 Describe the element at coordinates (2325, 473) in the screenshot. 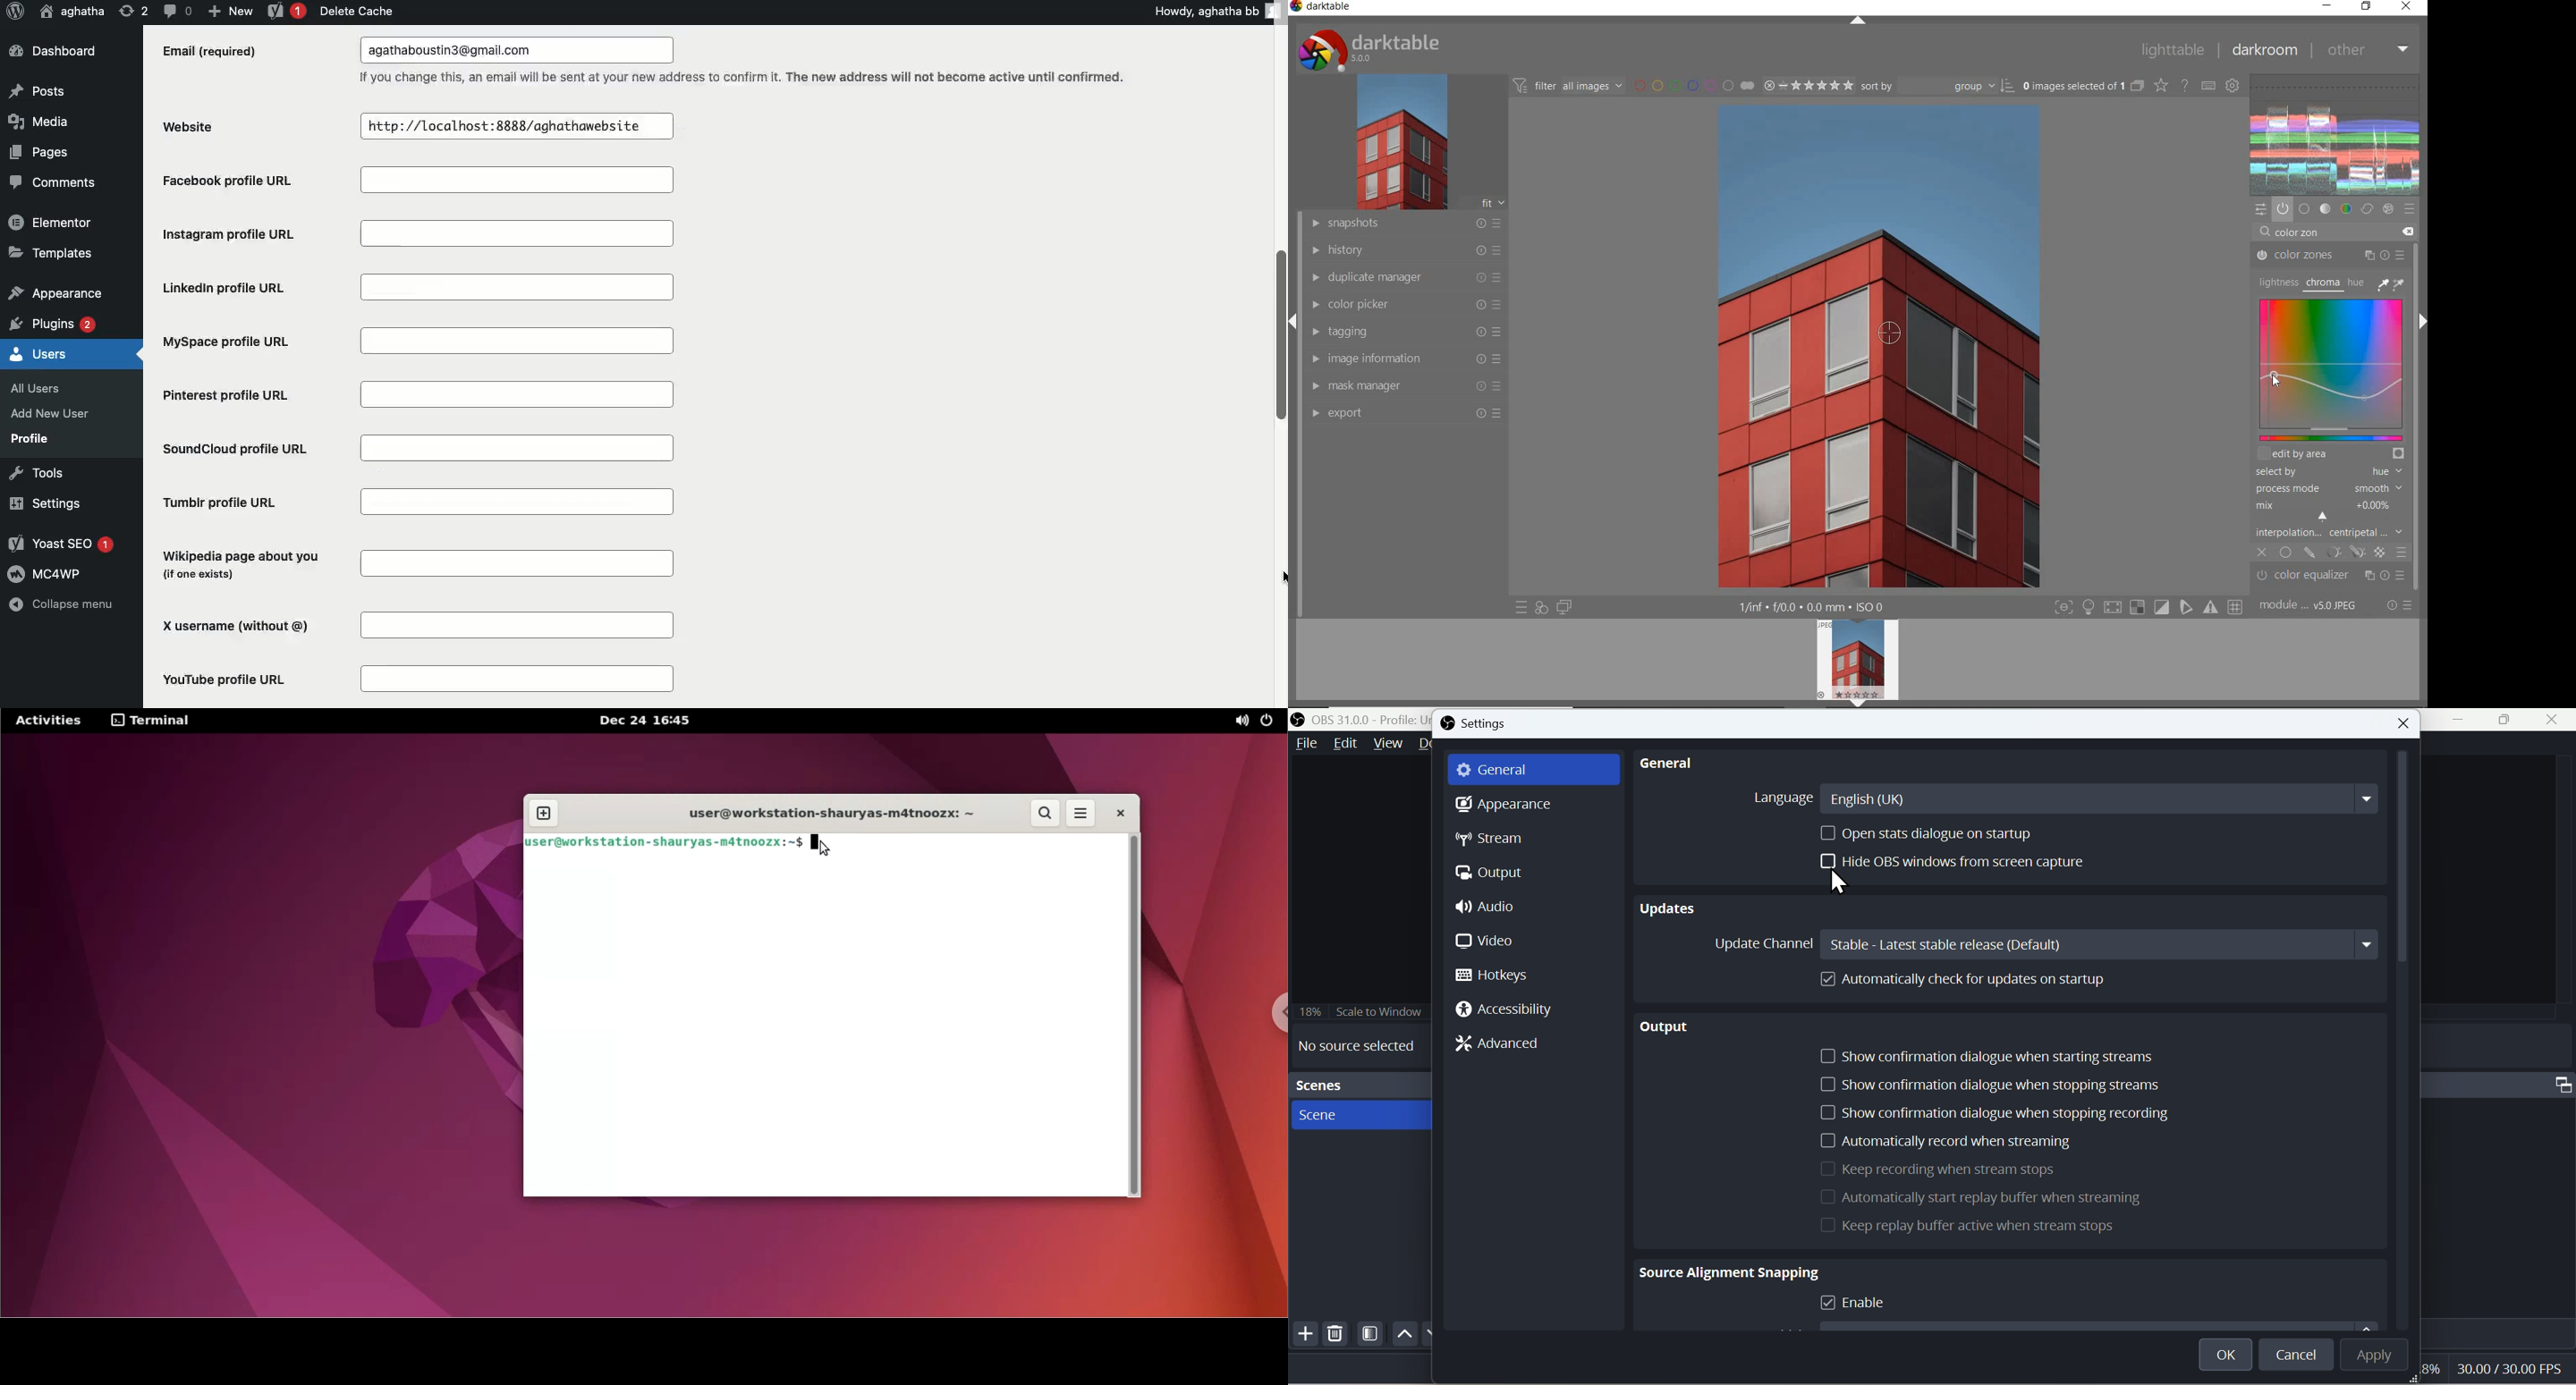

I see `SELECTED BY` at that location.